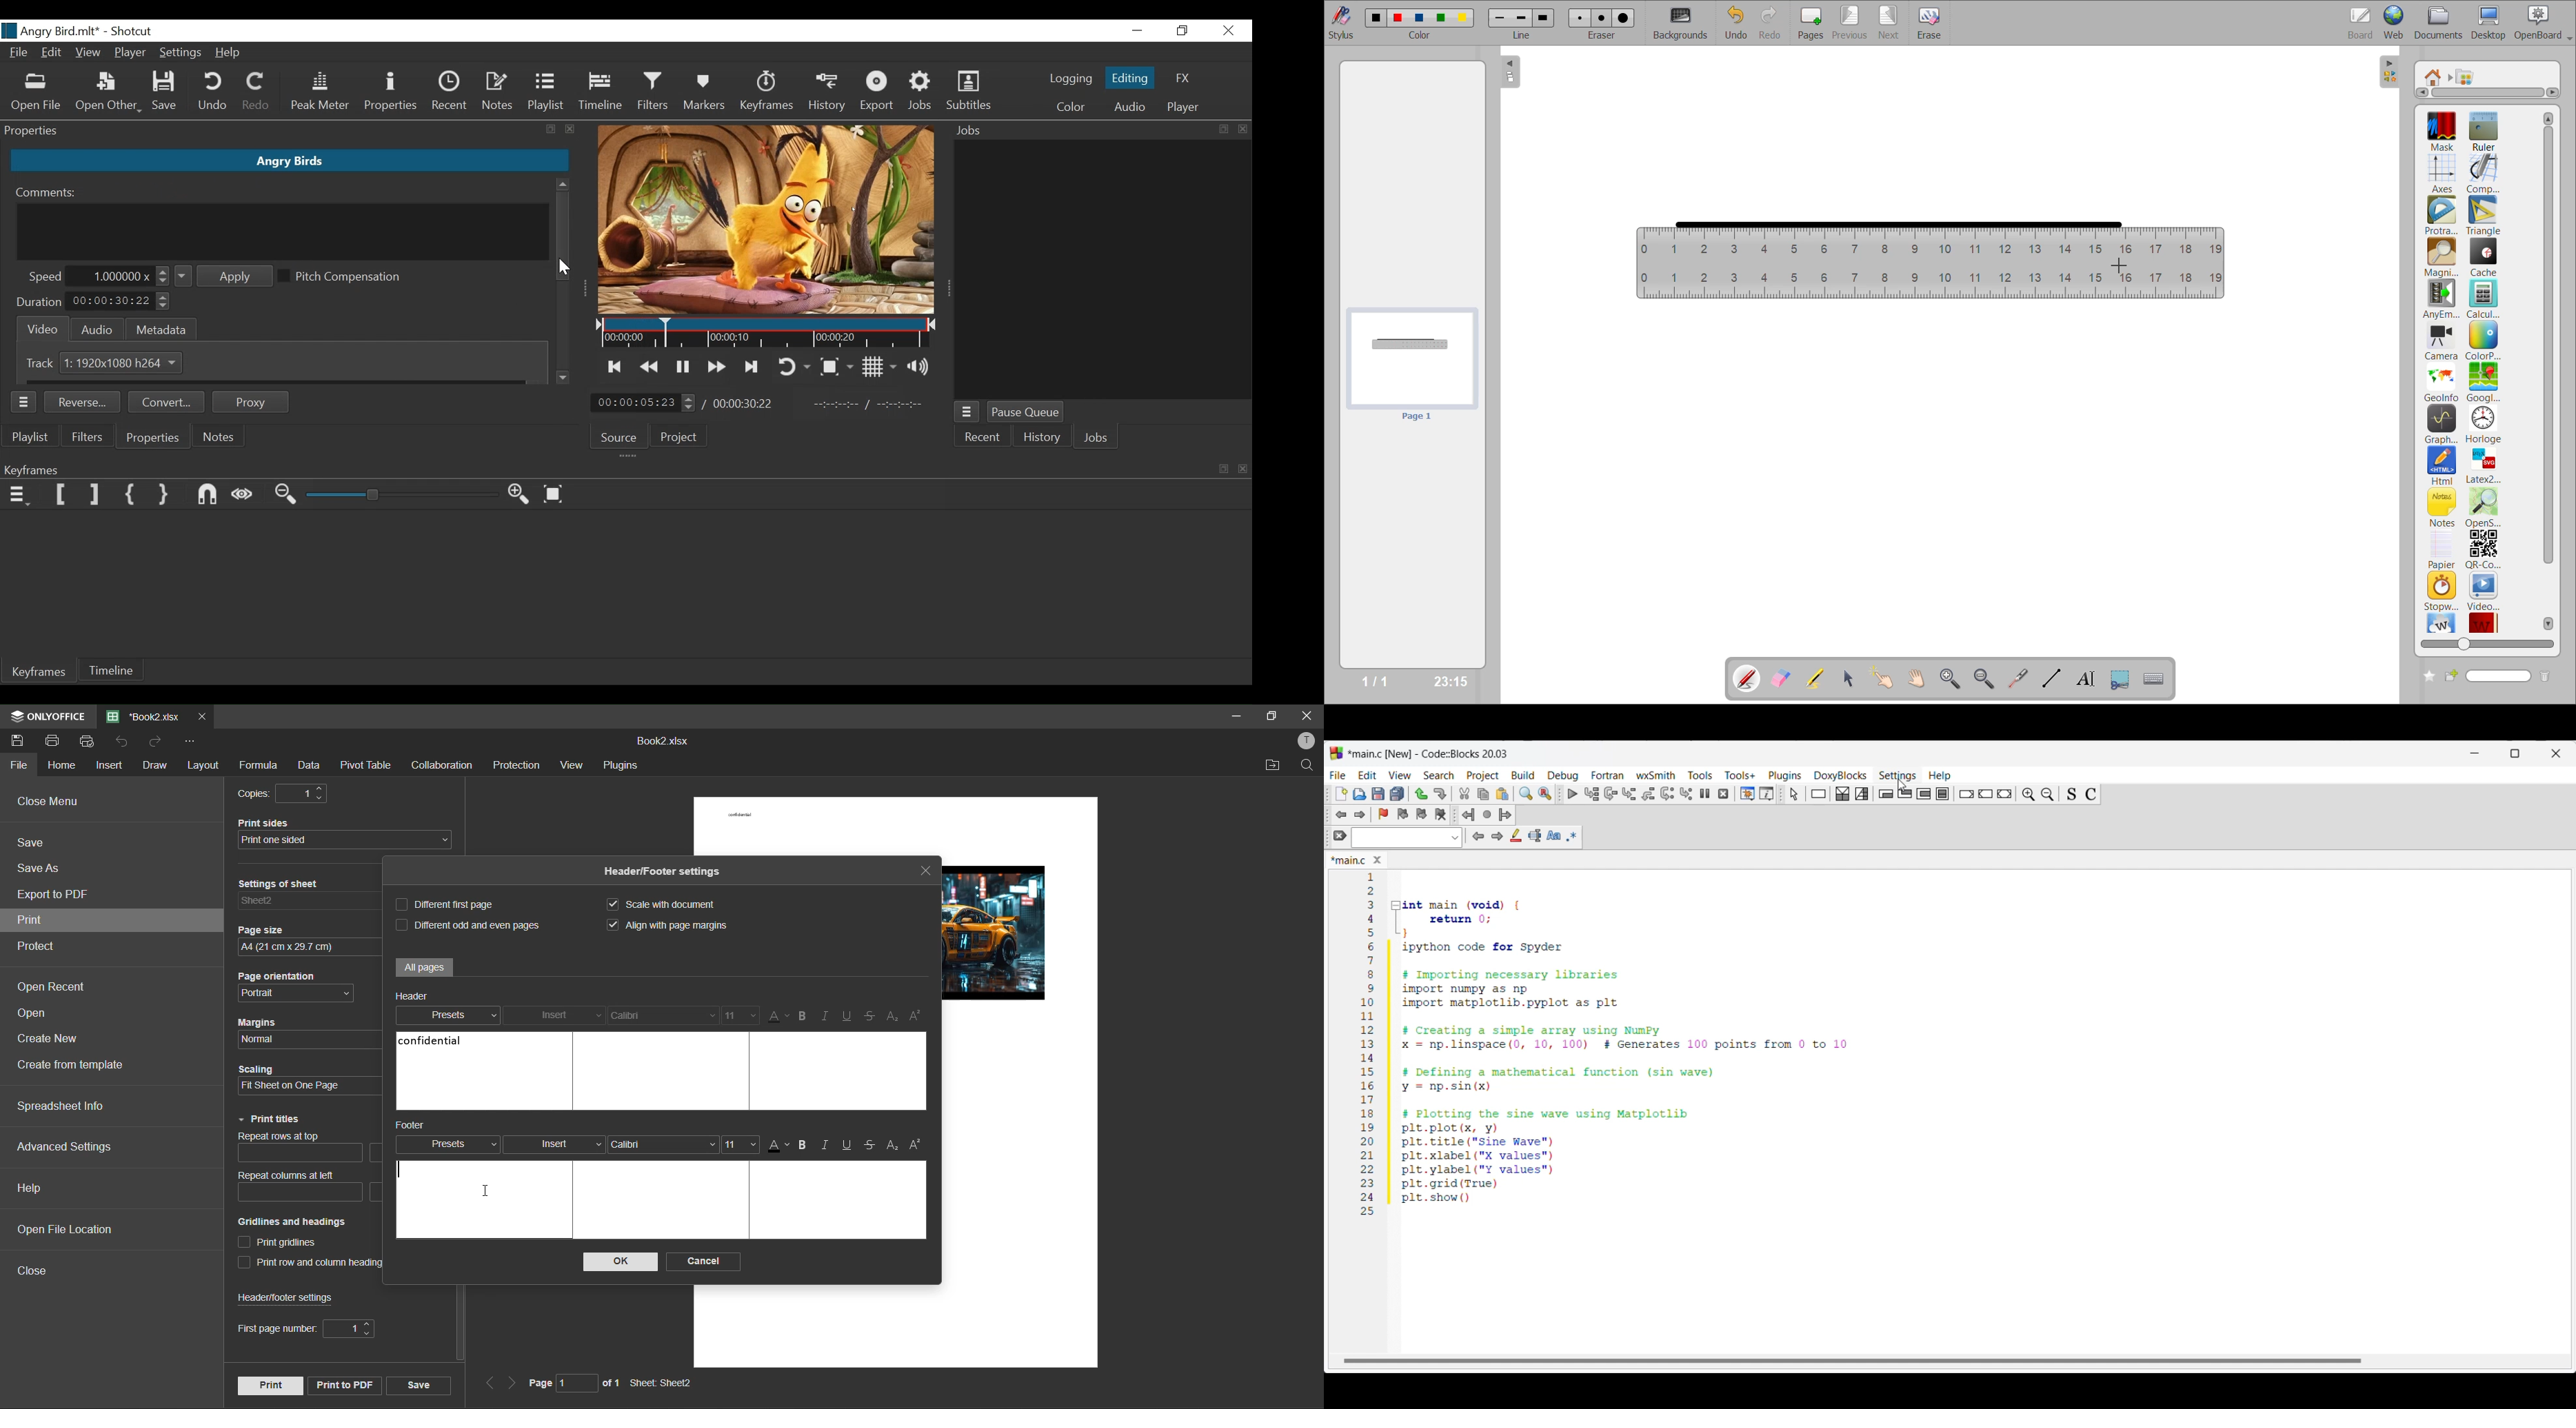  I want to click on Tools menu, so click(1700, 775).